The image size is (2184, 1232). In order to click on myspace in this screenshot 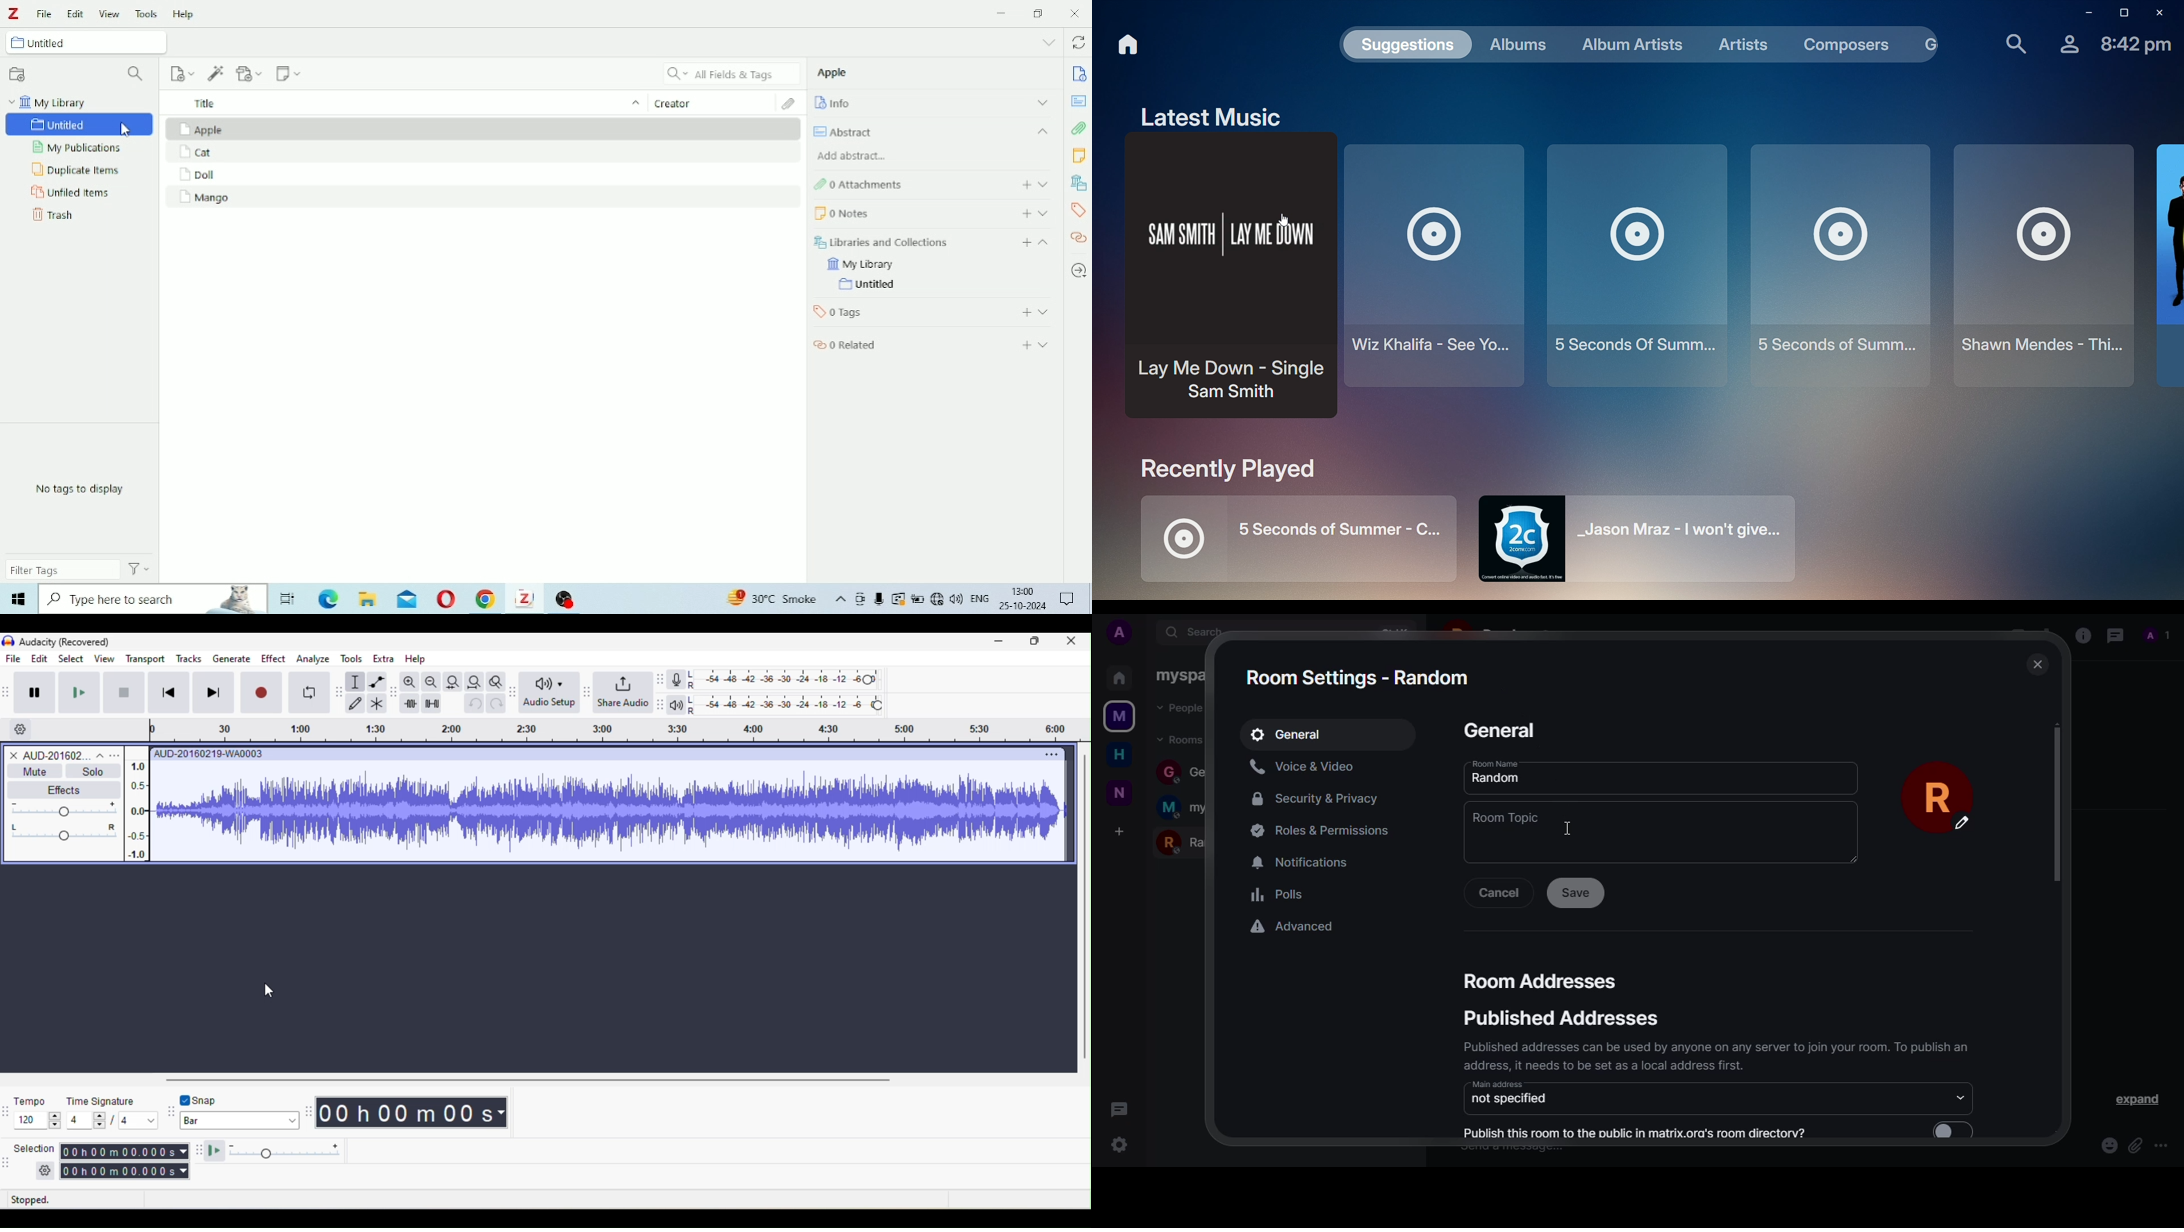, I will do `click(1118, 717)`.